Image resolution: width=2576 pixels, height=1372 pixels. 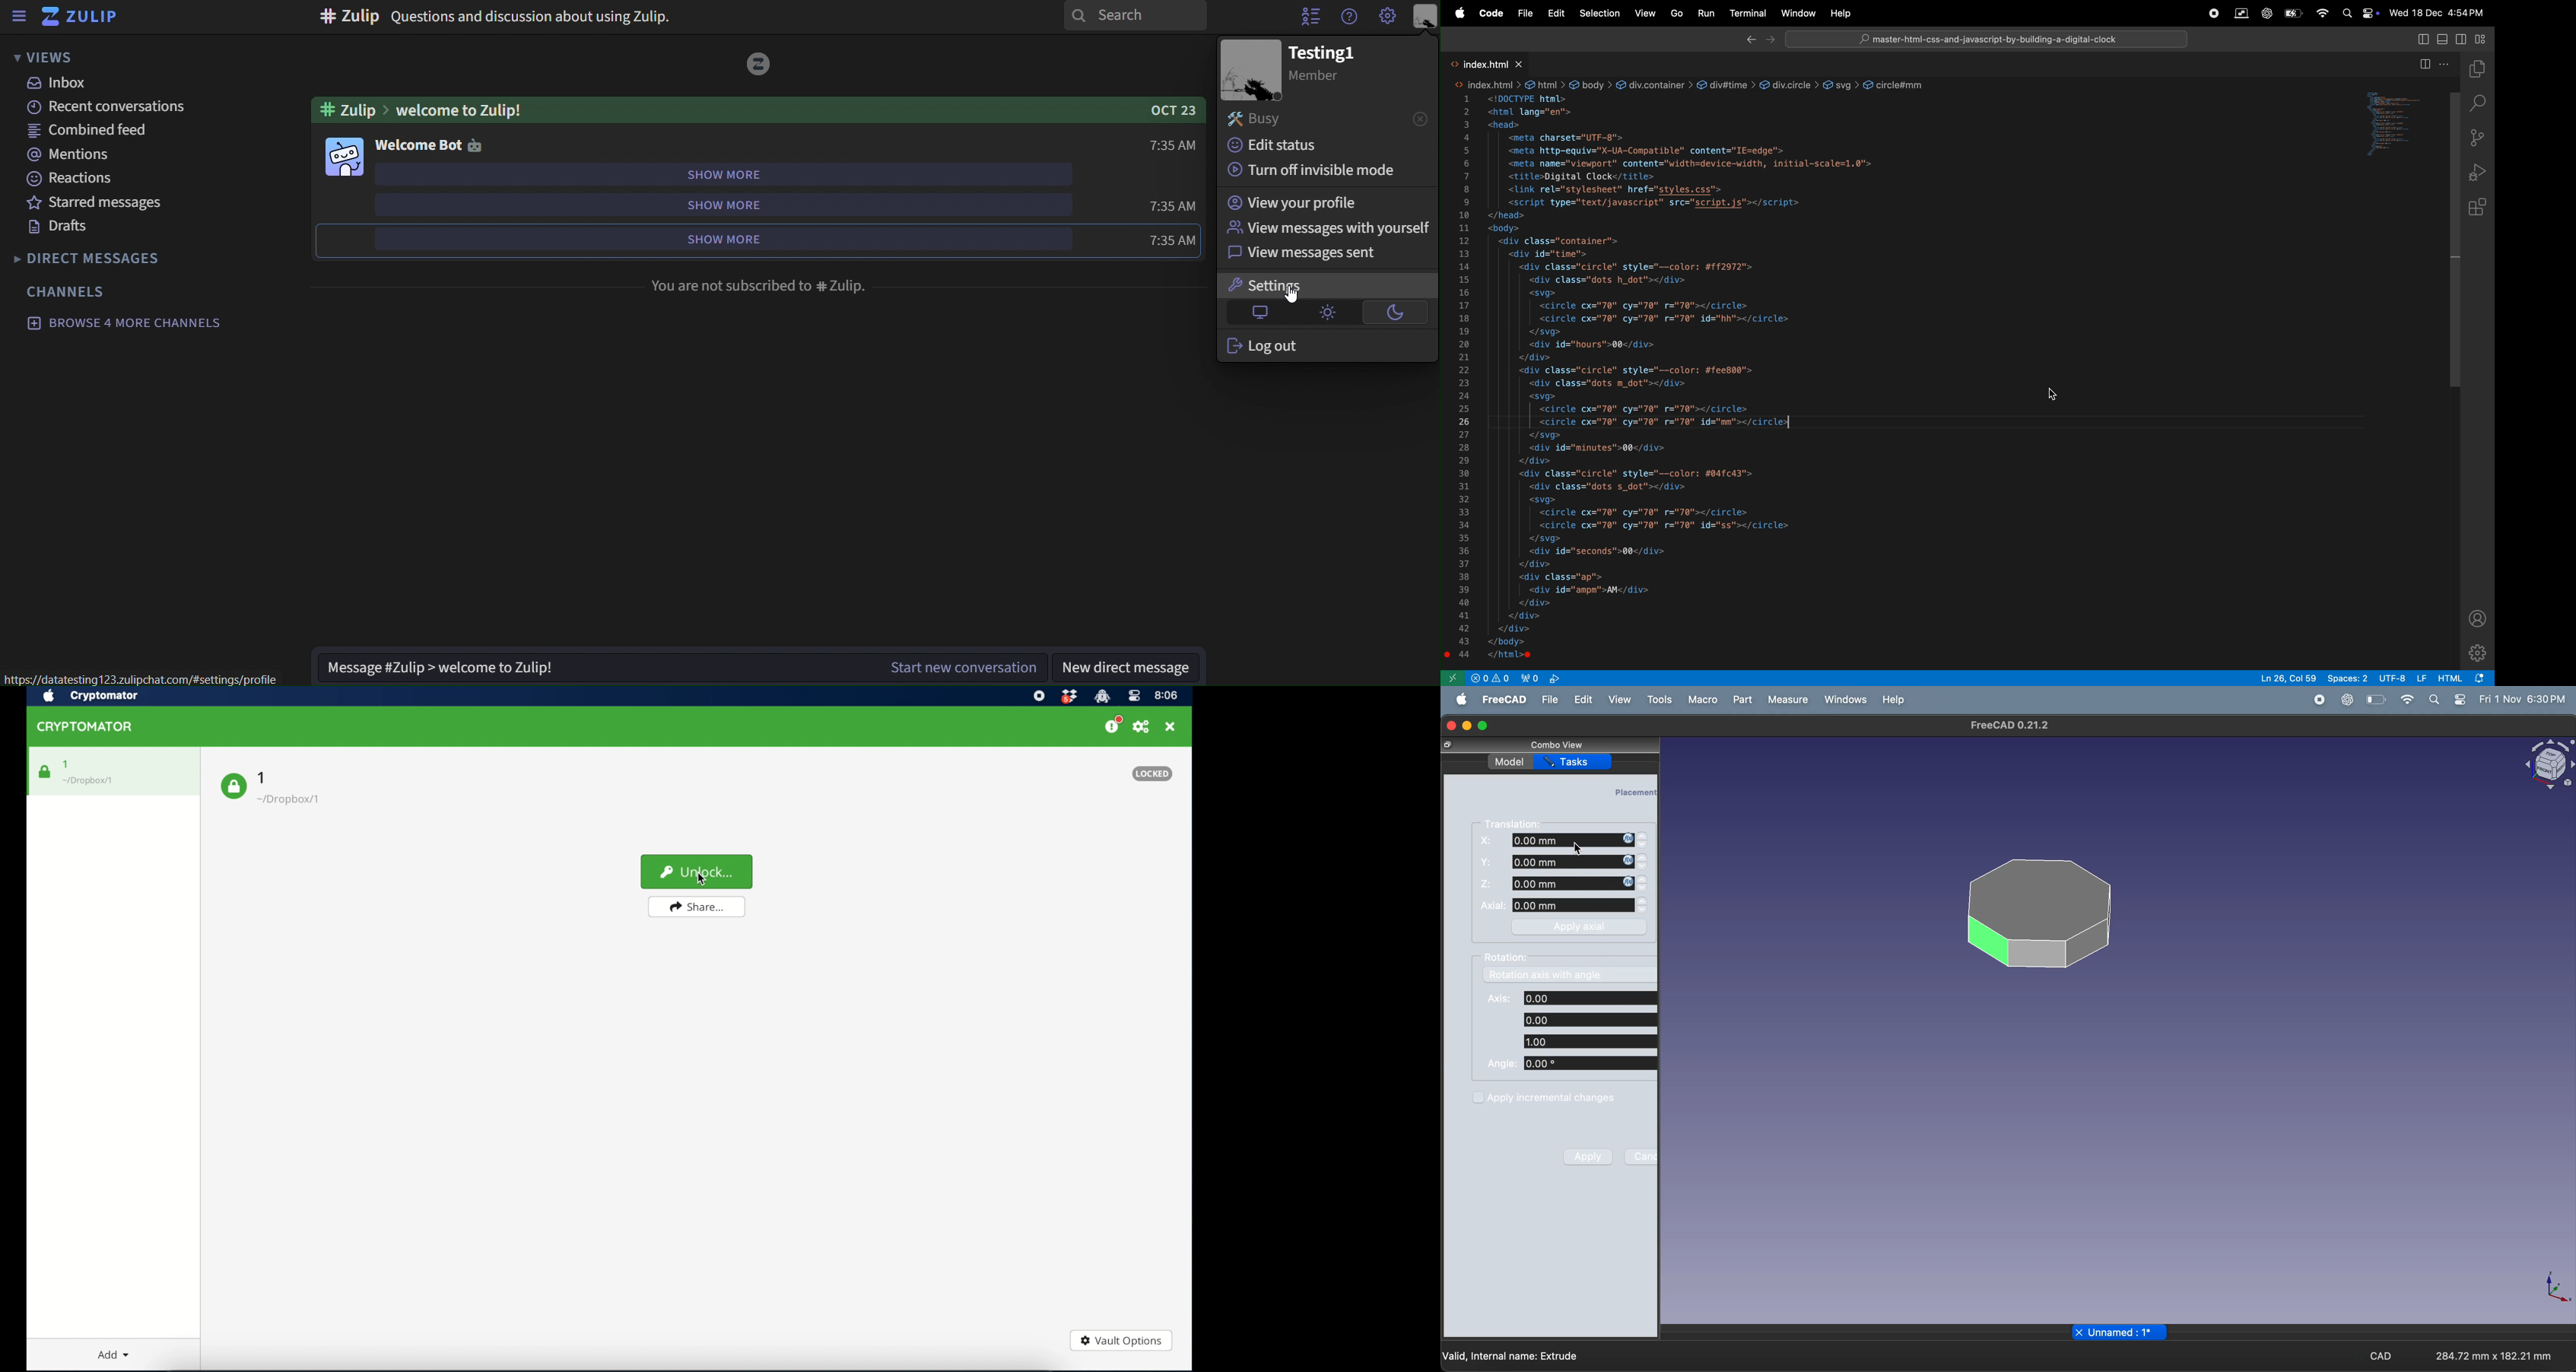 I want to click on tasks, so click(x=1576, y=762).